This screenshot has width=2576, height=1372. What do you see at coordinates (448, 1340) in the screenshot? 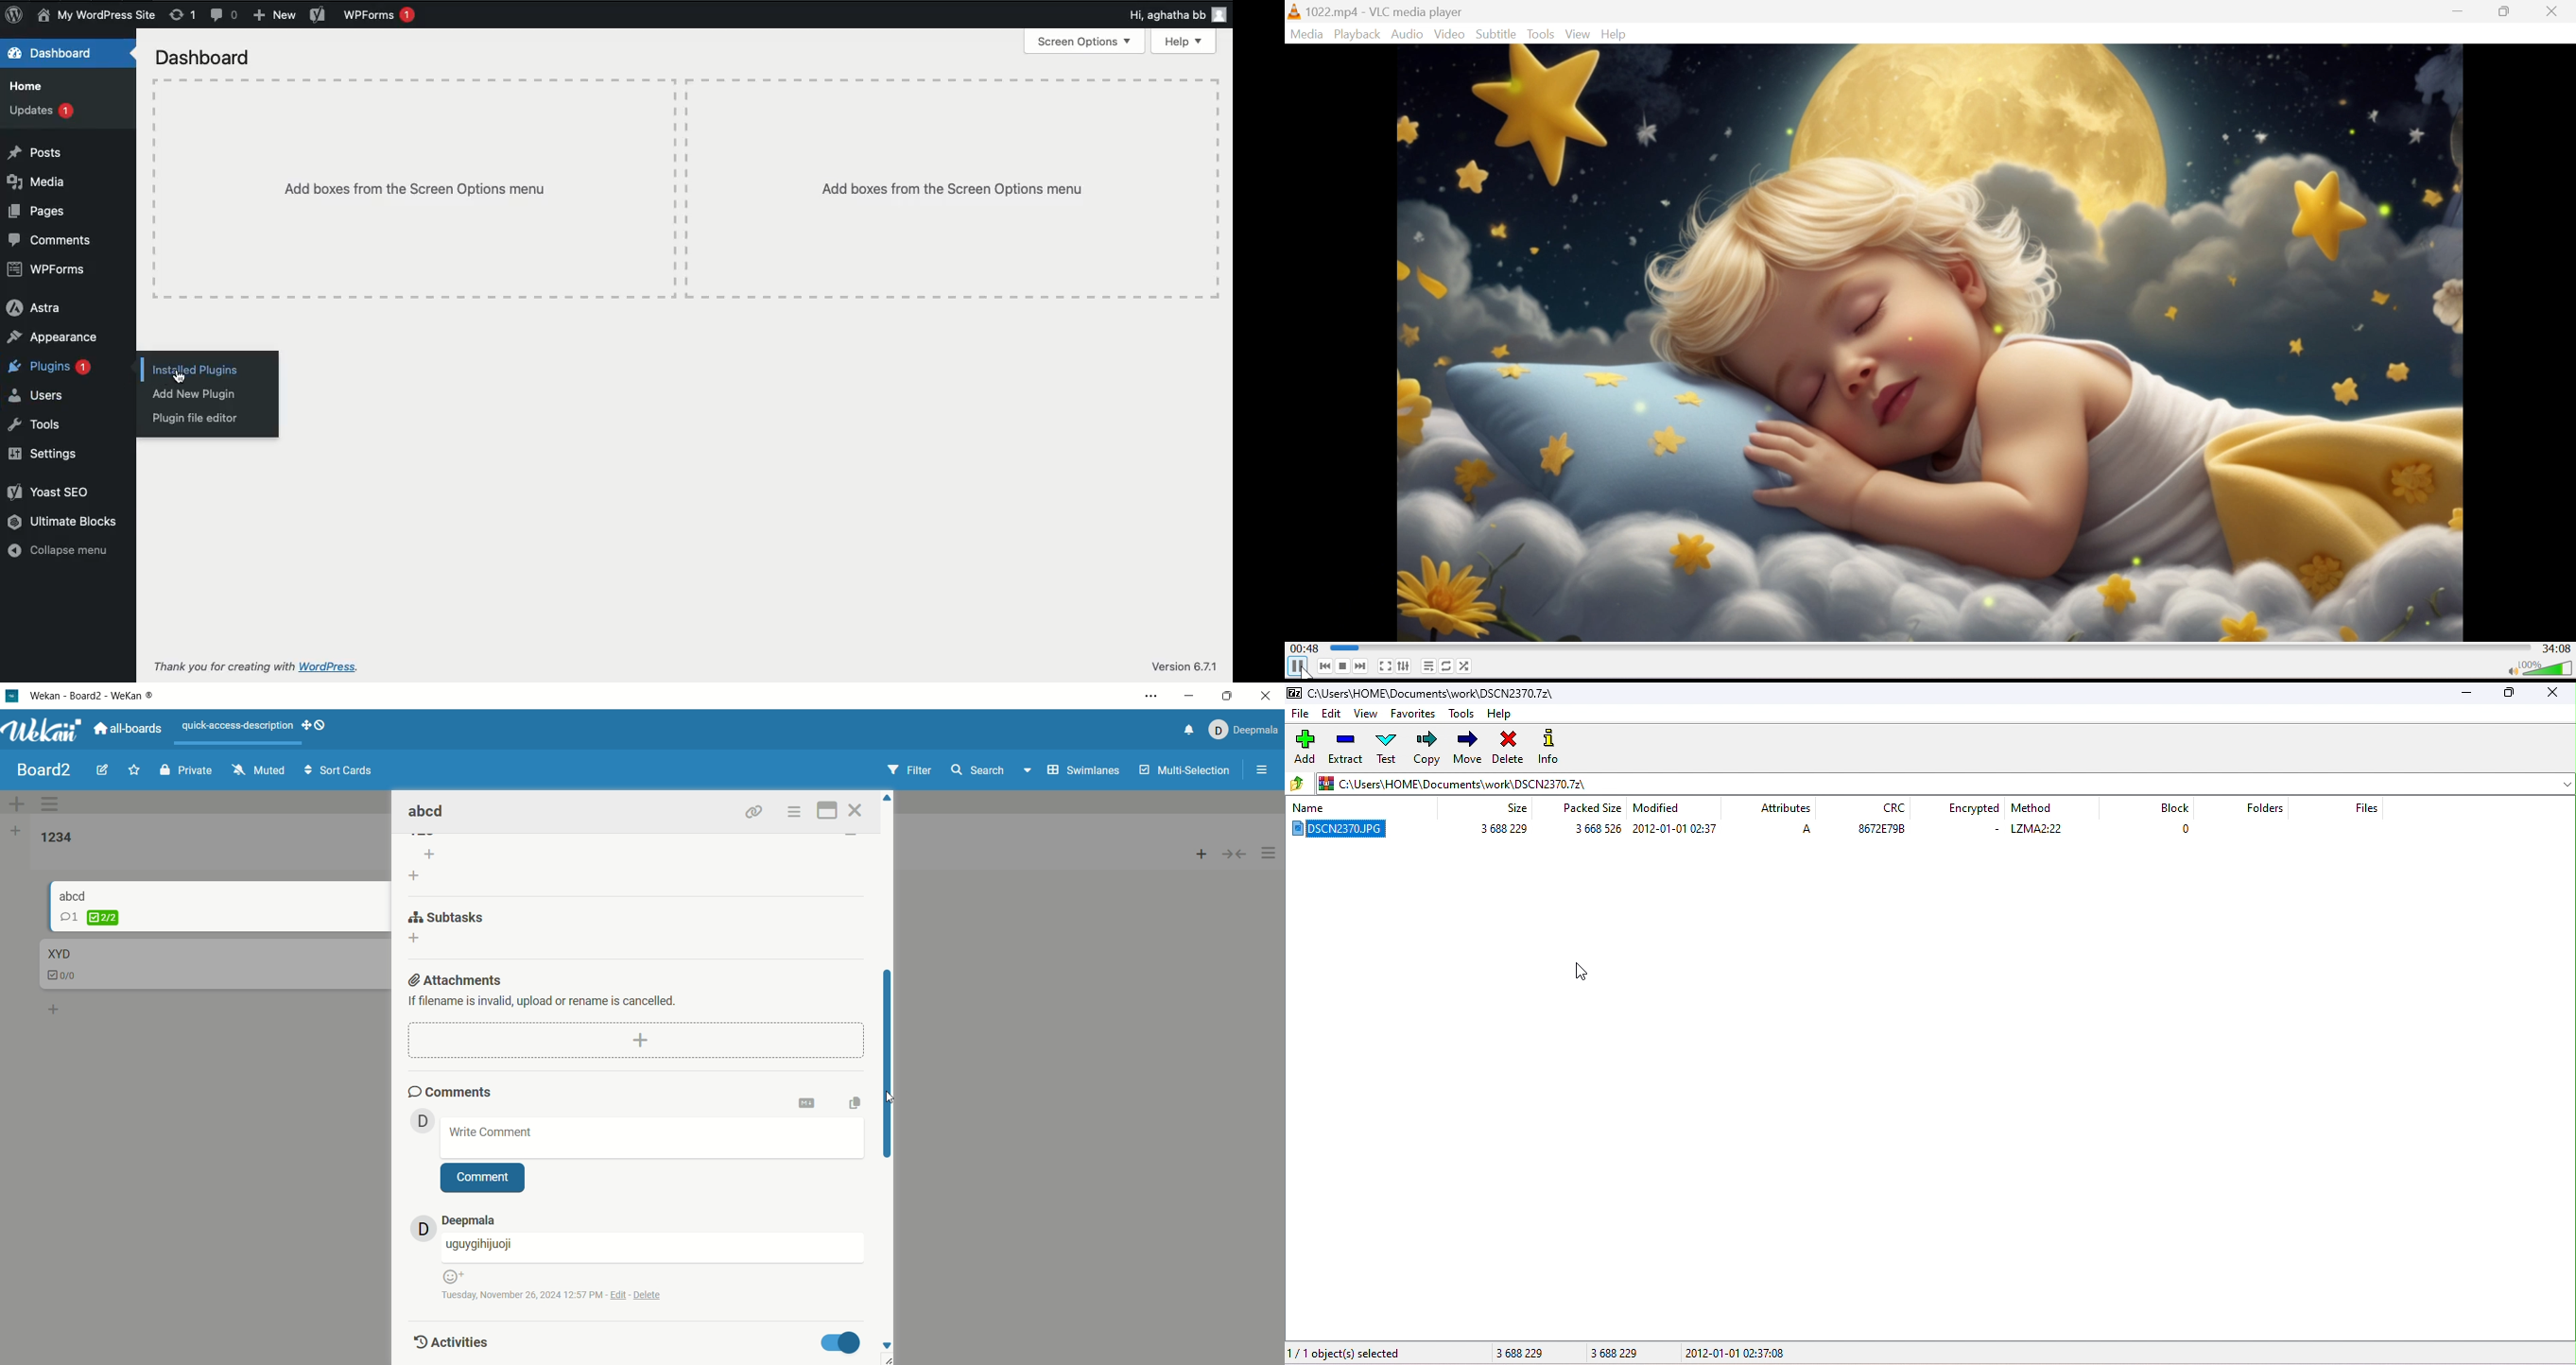
I see `activities` at bounding box center [448, 1340].